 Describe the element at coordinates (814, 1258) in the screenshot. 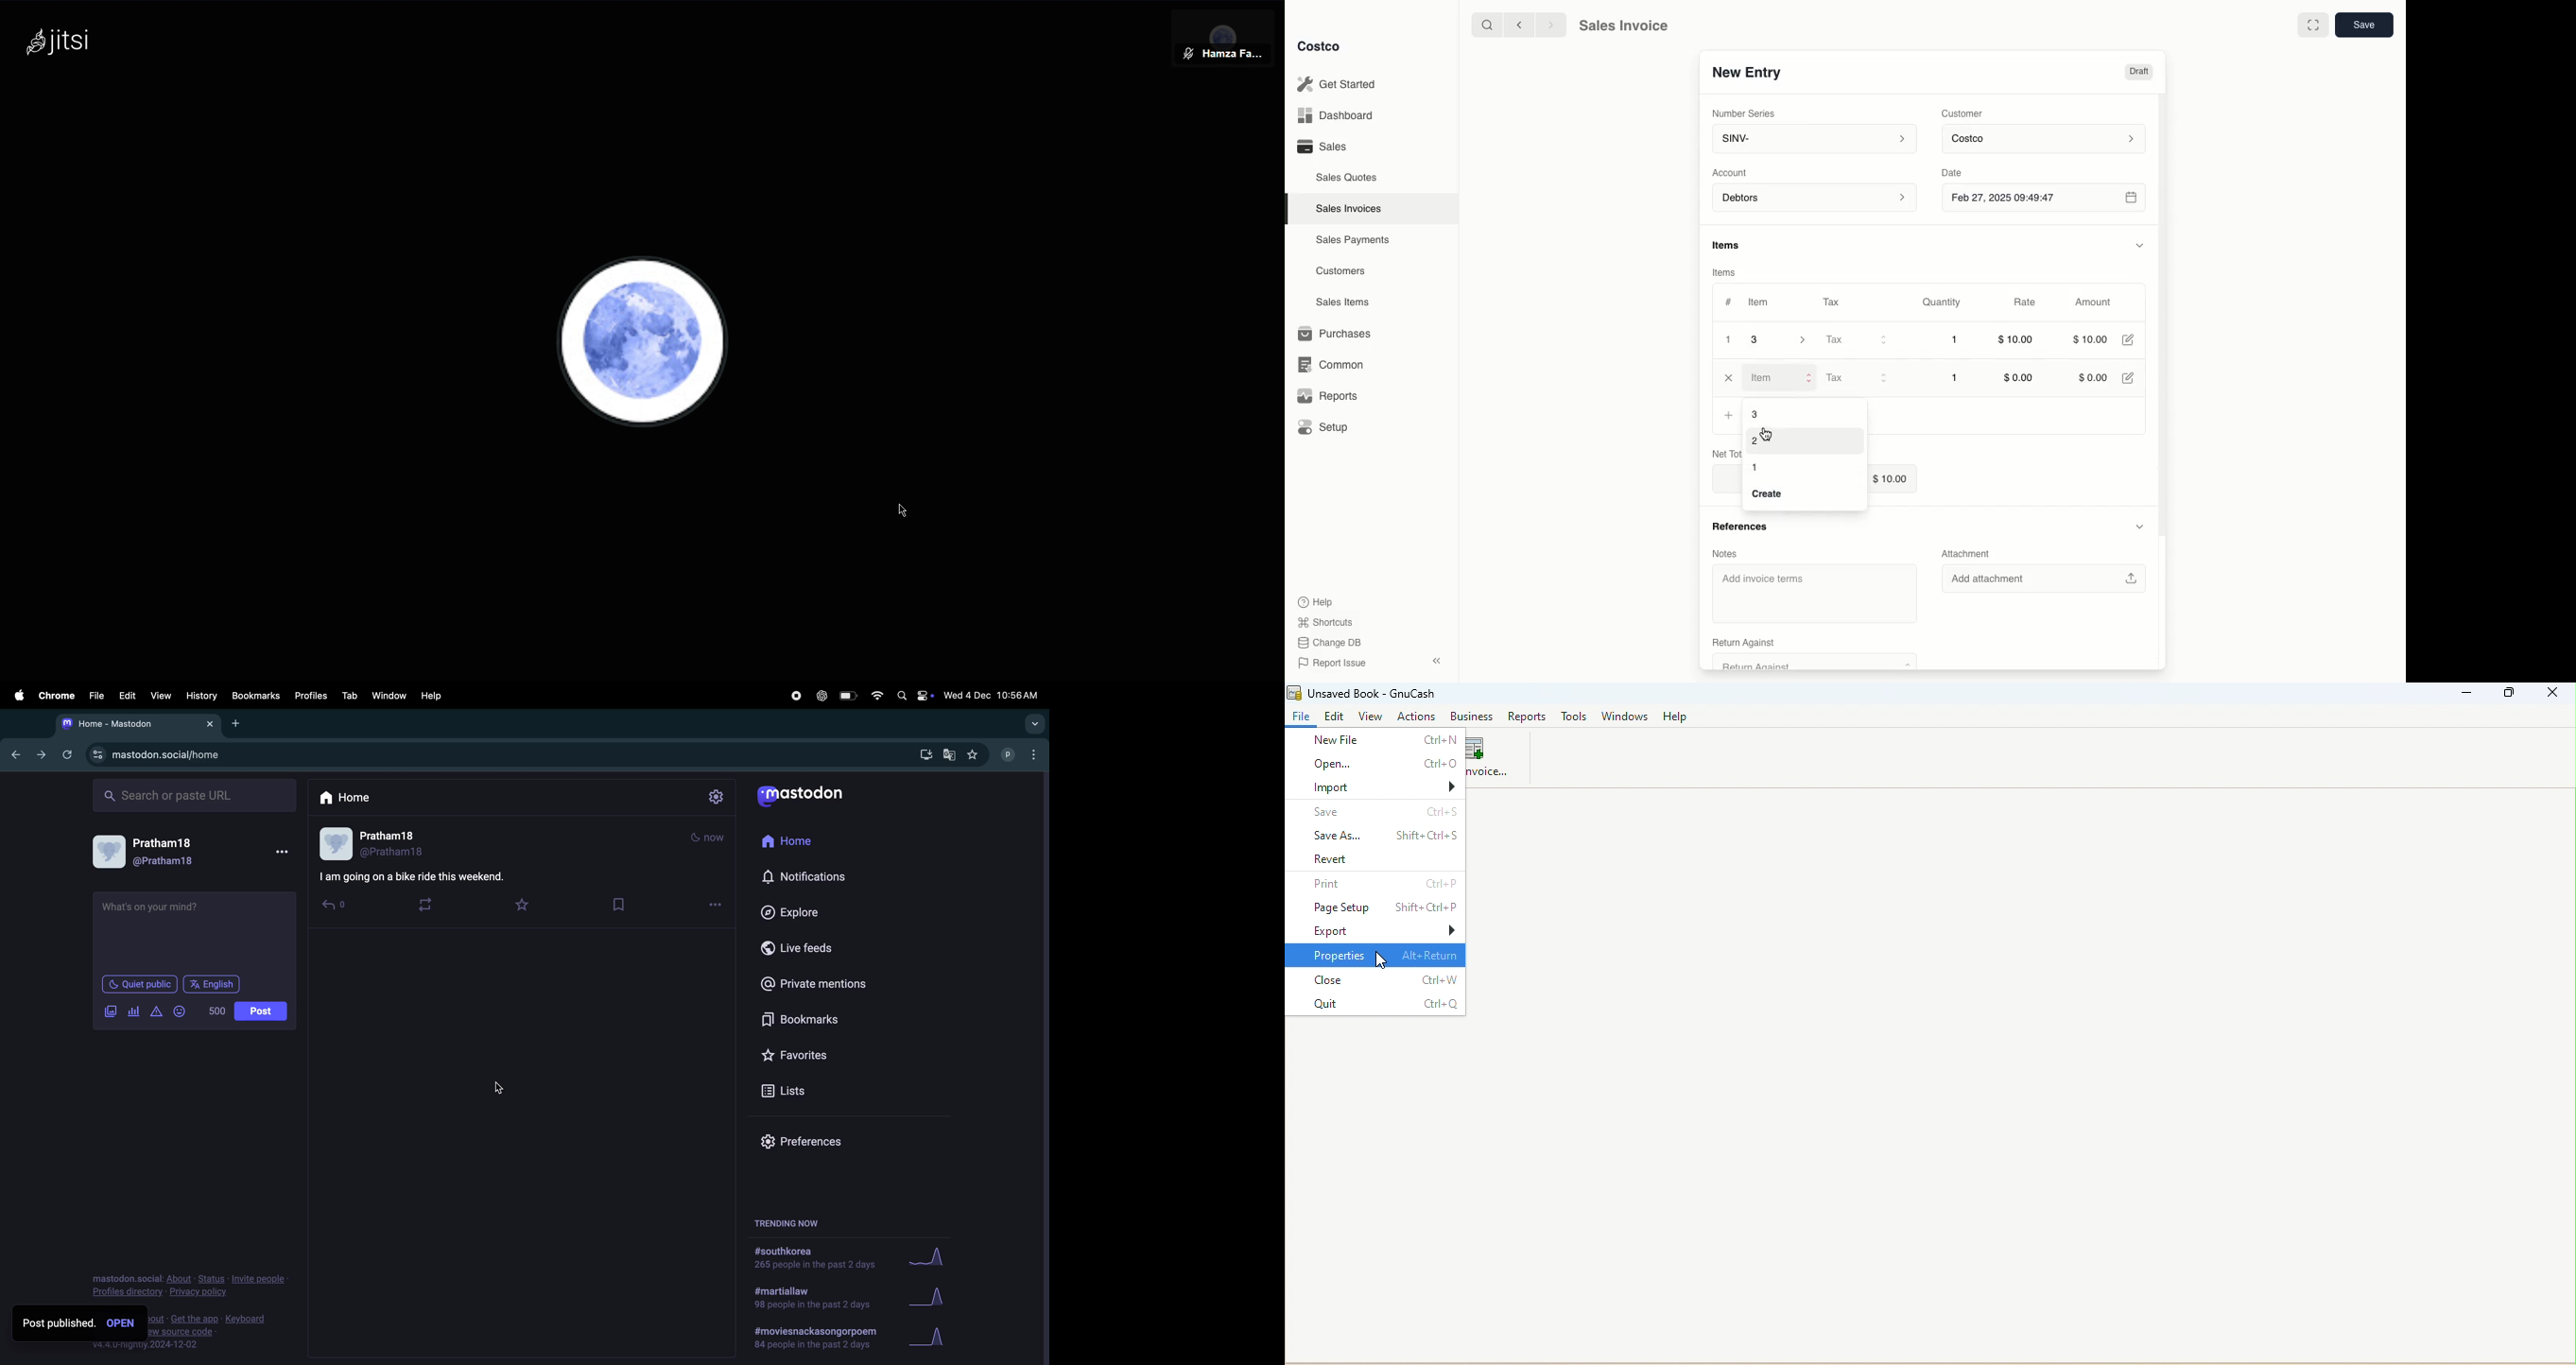

I see `#south korea` at that location.